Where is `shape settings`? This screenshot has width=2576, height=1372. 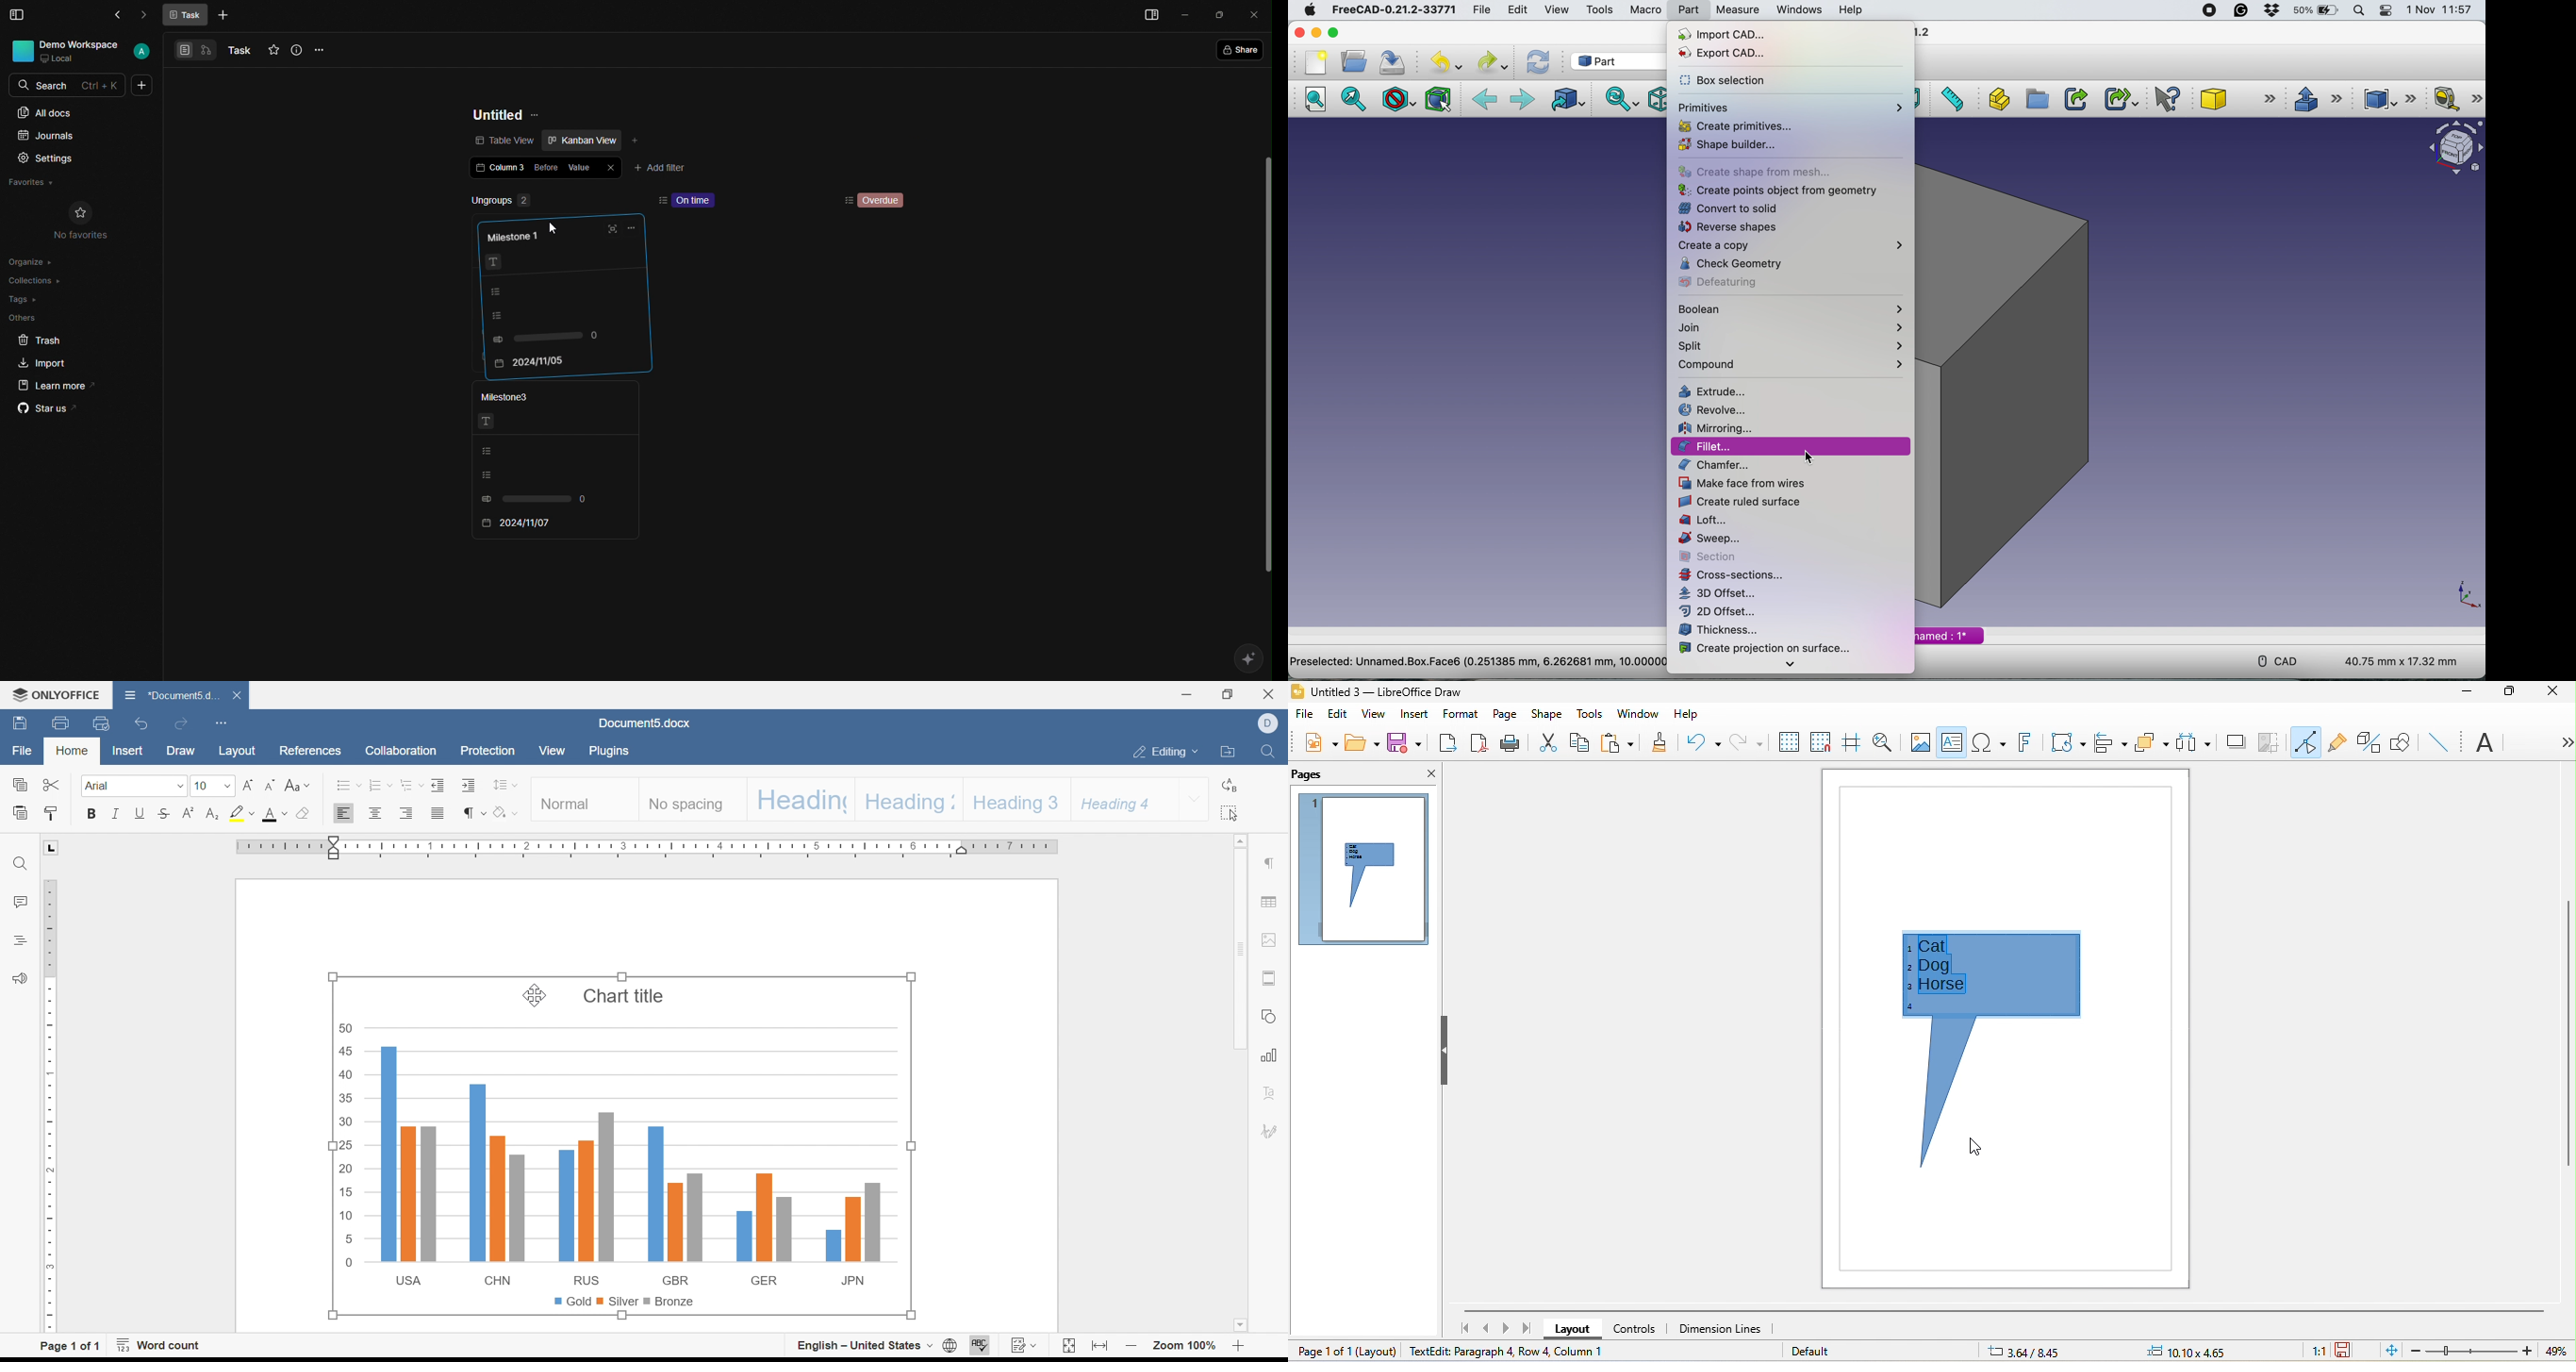 shape settings is located at coordinates (1269, 1017).